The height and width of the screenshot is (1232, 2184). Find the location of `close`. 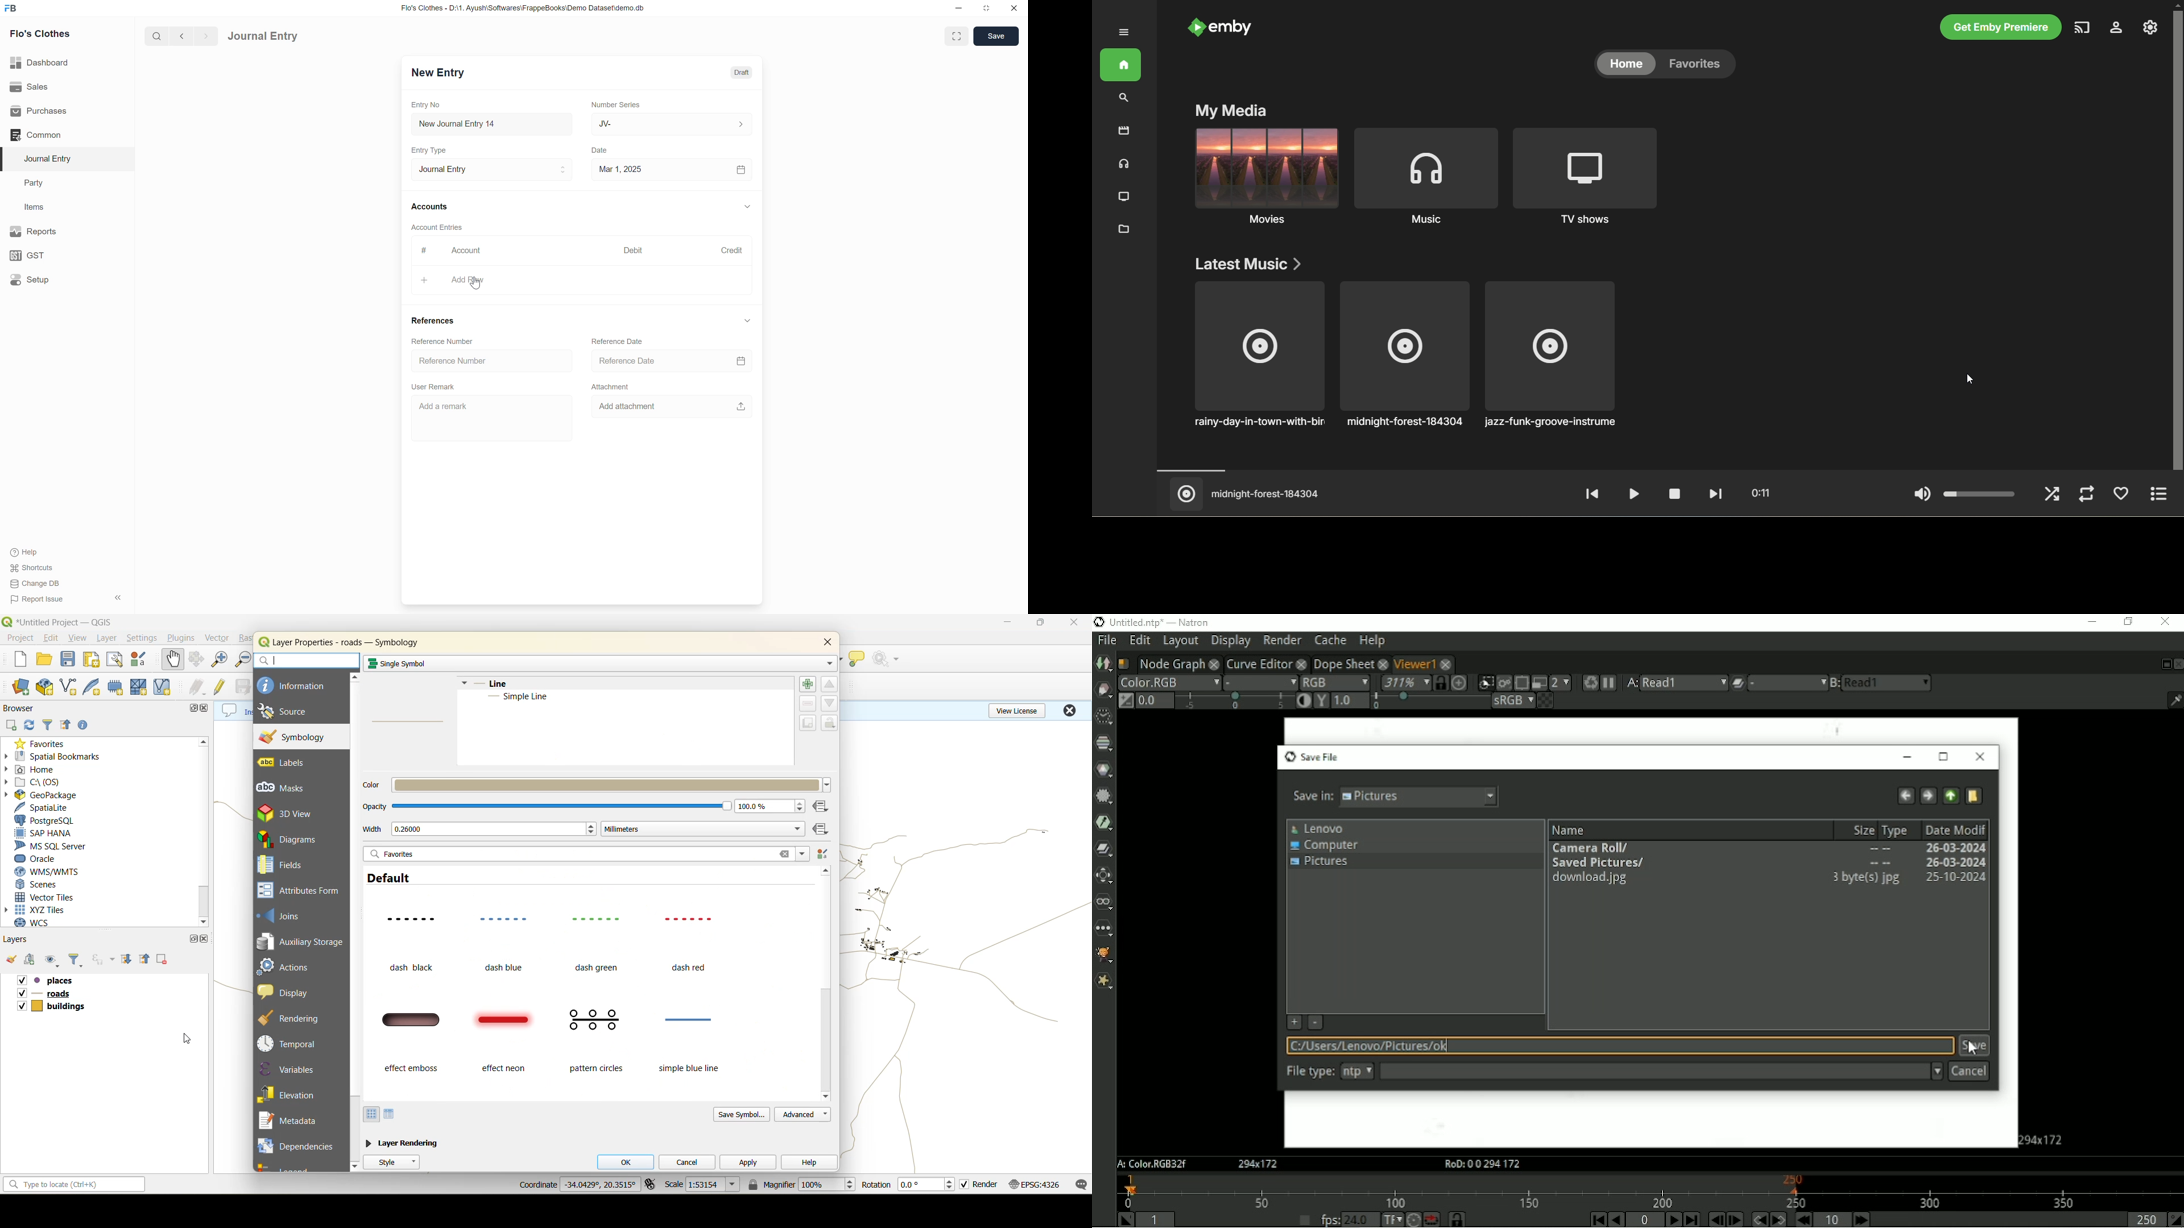

close is located at coordinates (1074, 624).